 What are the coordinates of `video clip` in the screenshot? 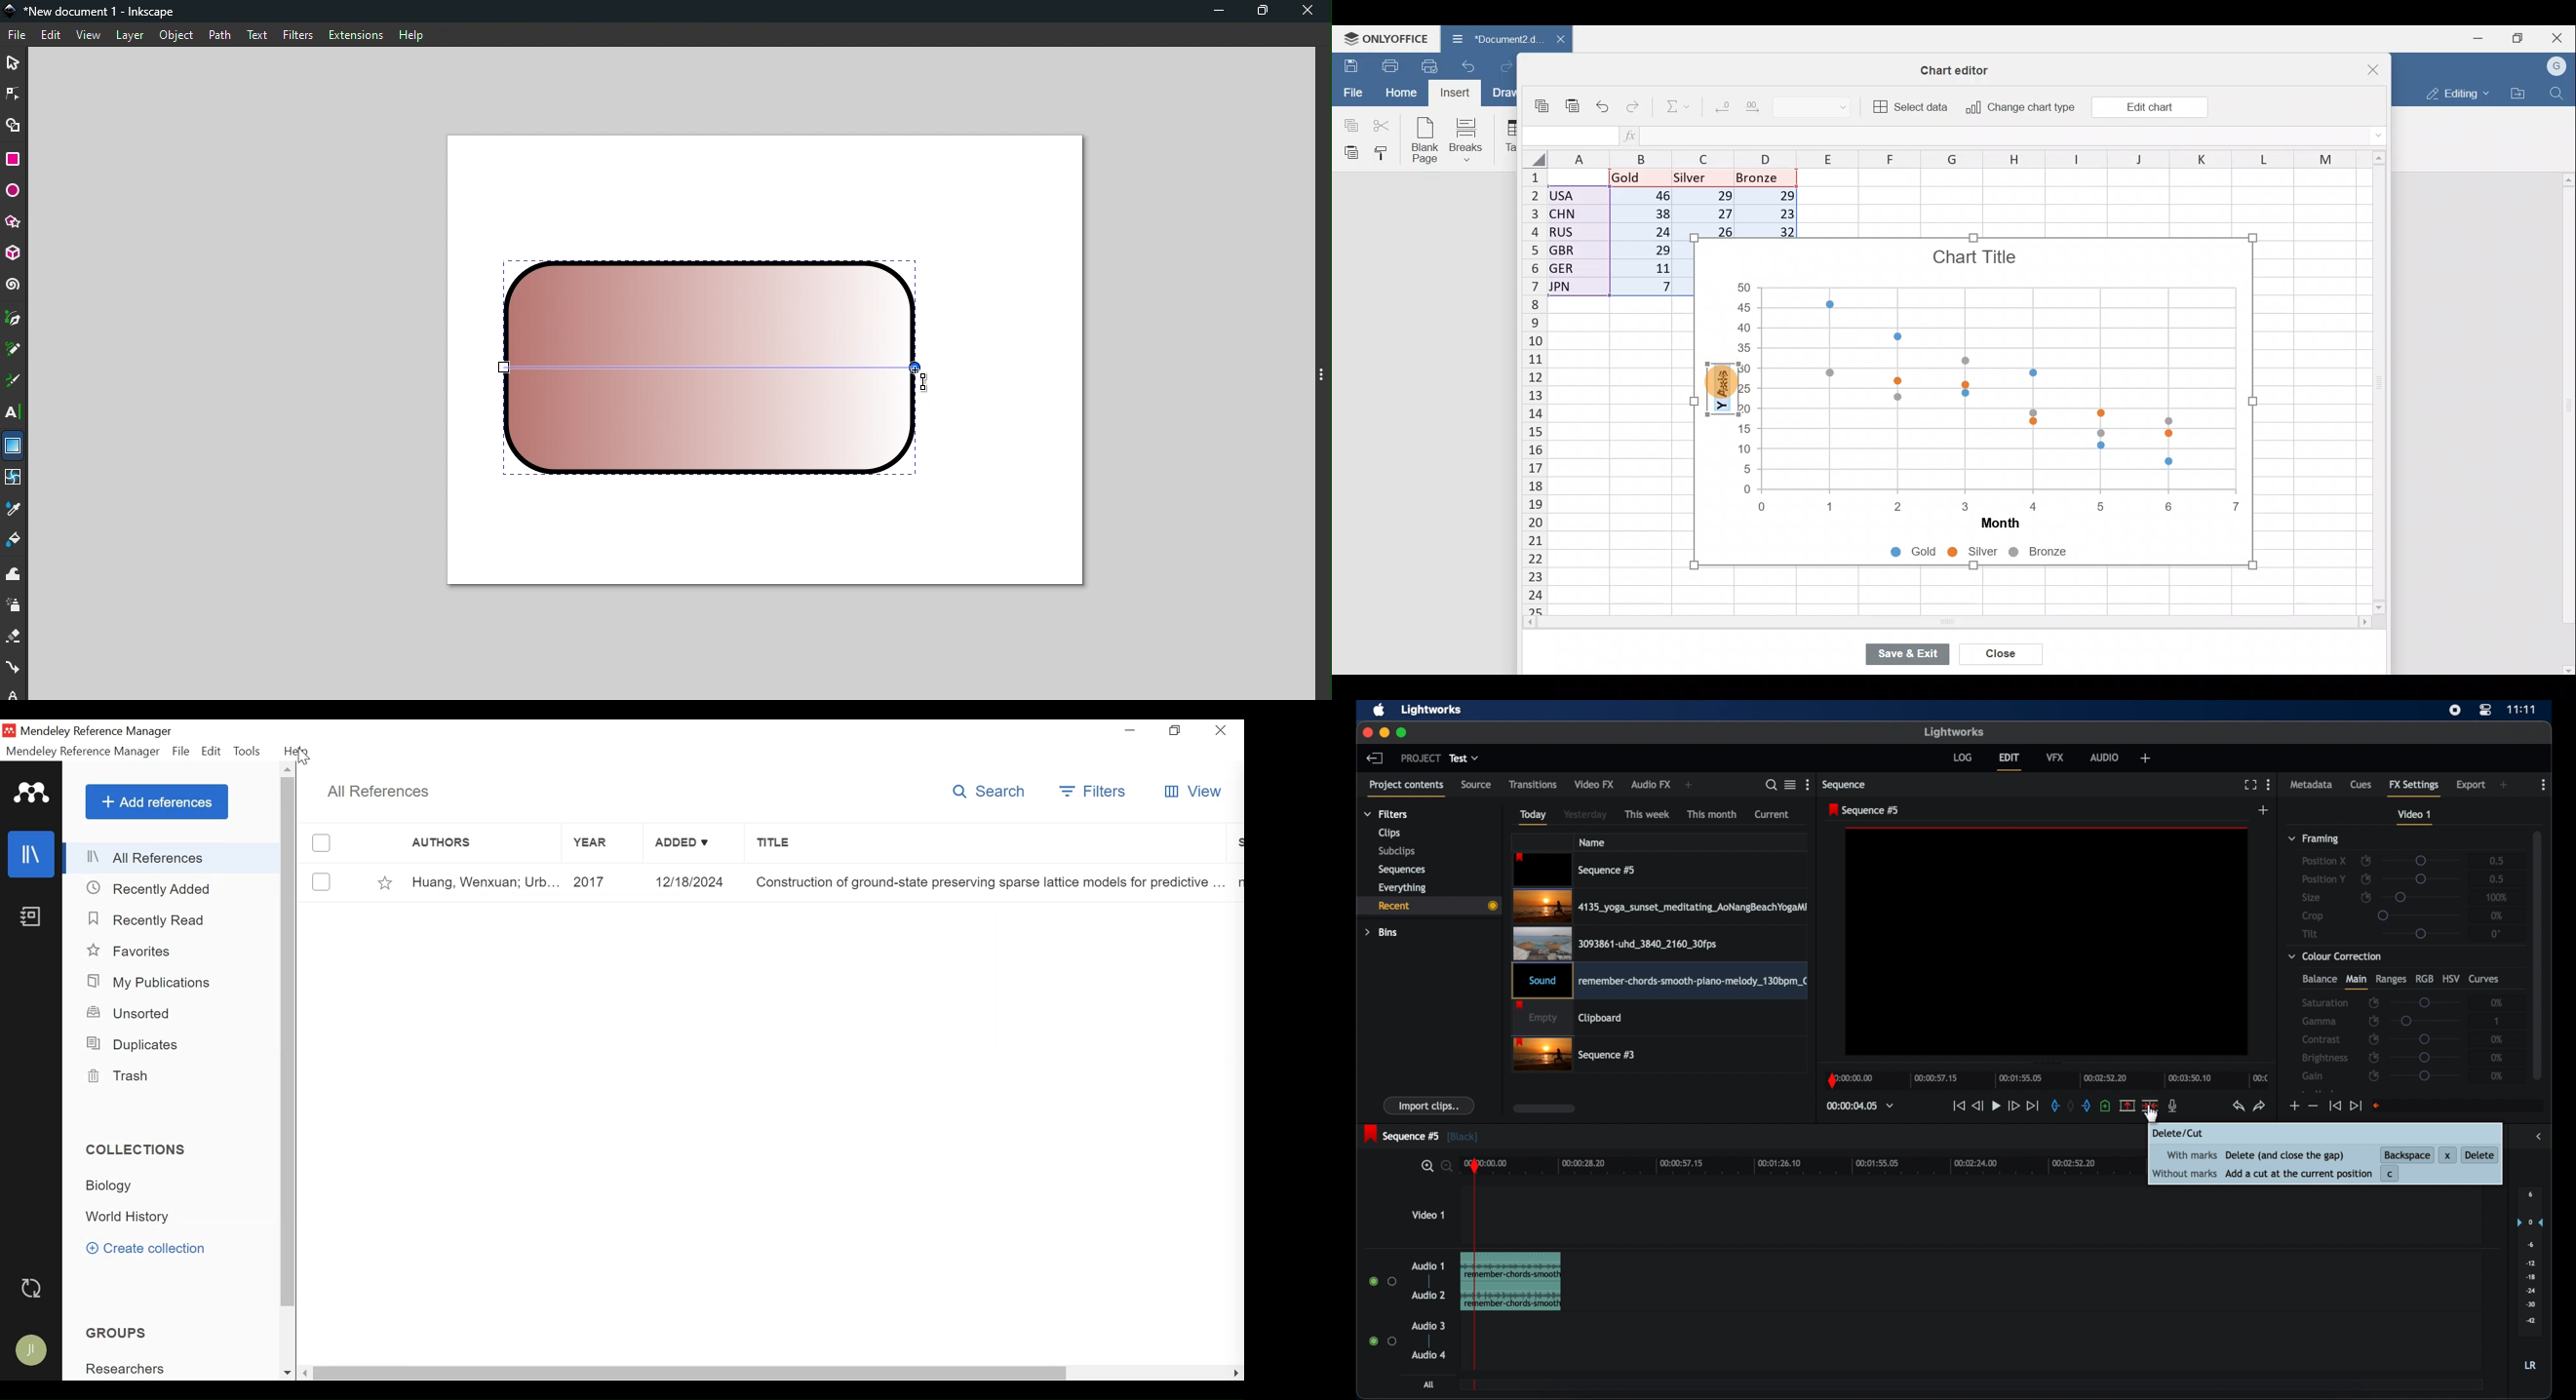 It's located at (1576, 870).